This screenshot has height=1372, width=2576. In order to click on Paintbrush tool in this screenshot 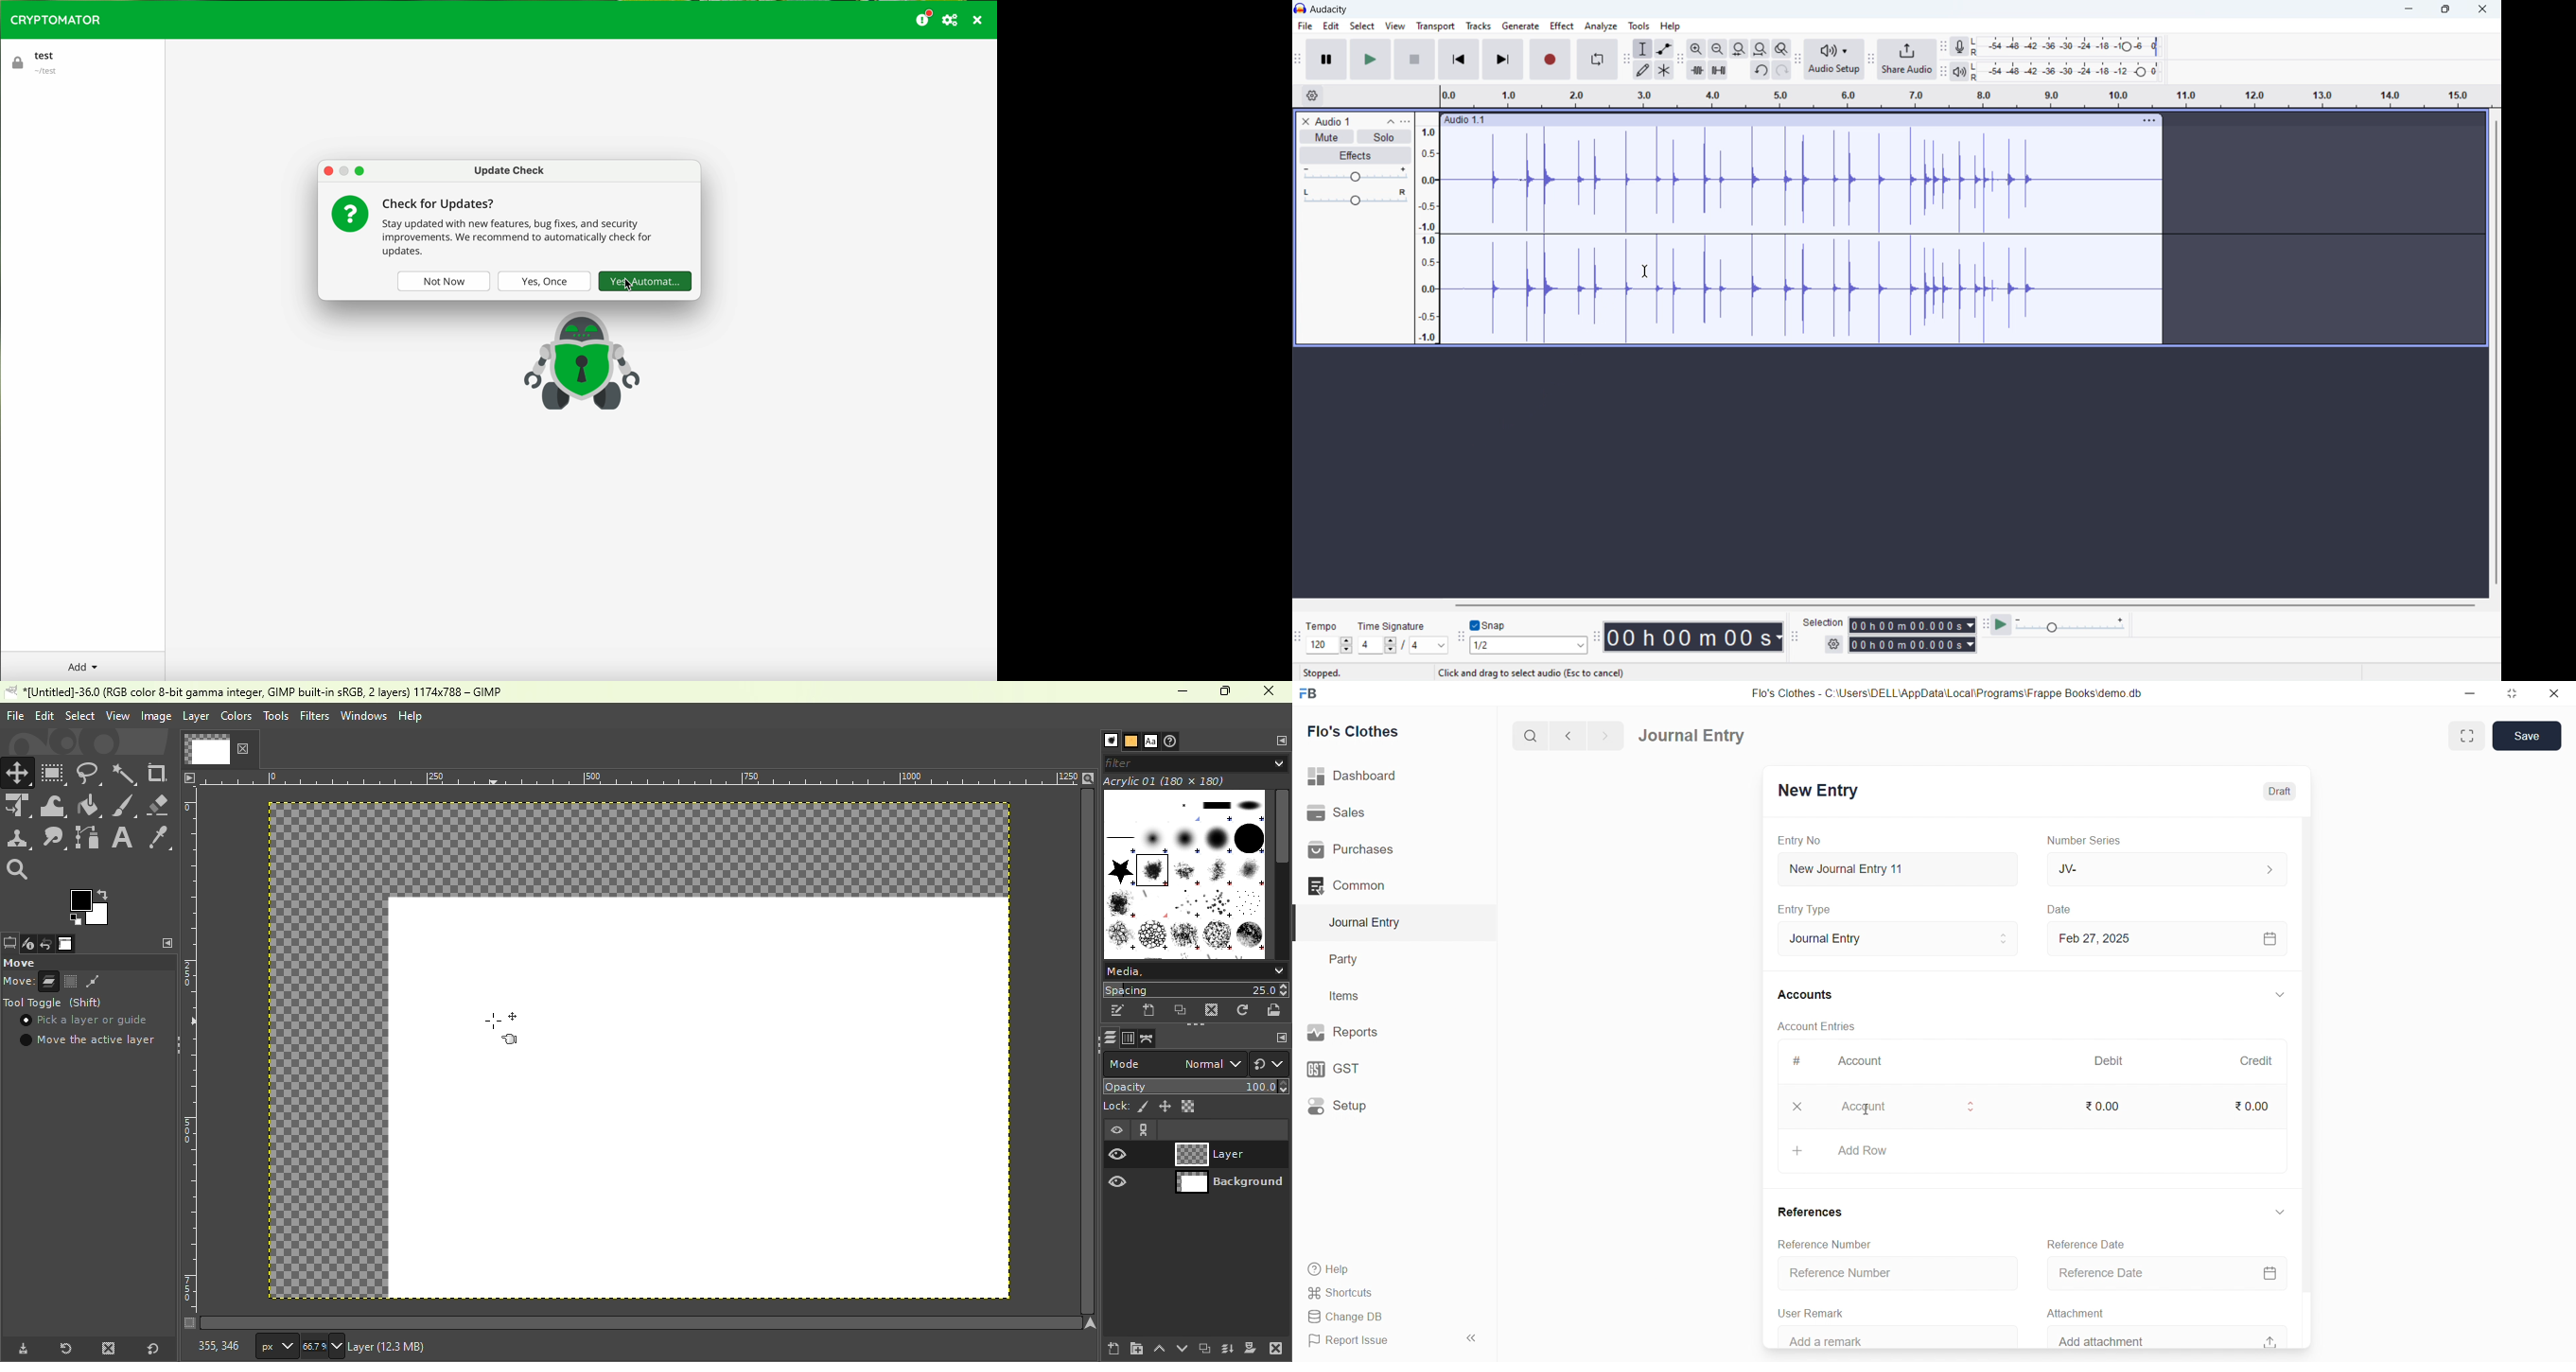, I will do `click(125, 806)`.